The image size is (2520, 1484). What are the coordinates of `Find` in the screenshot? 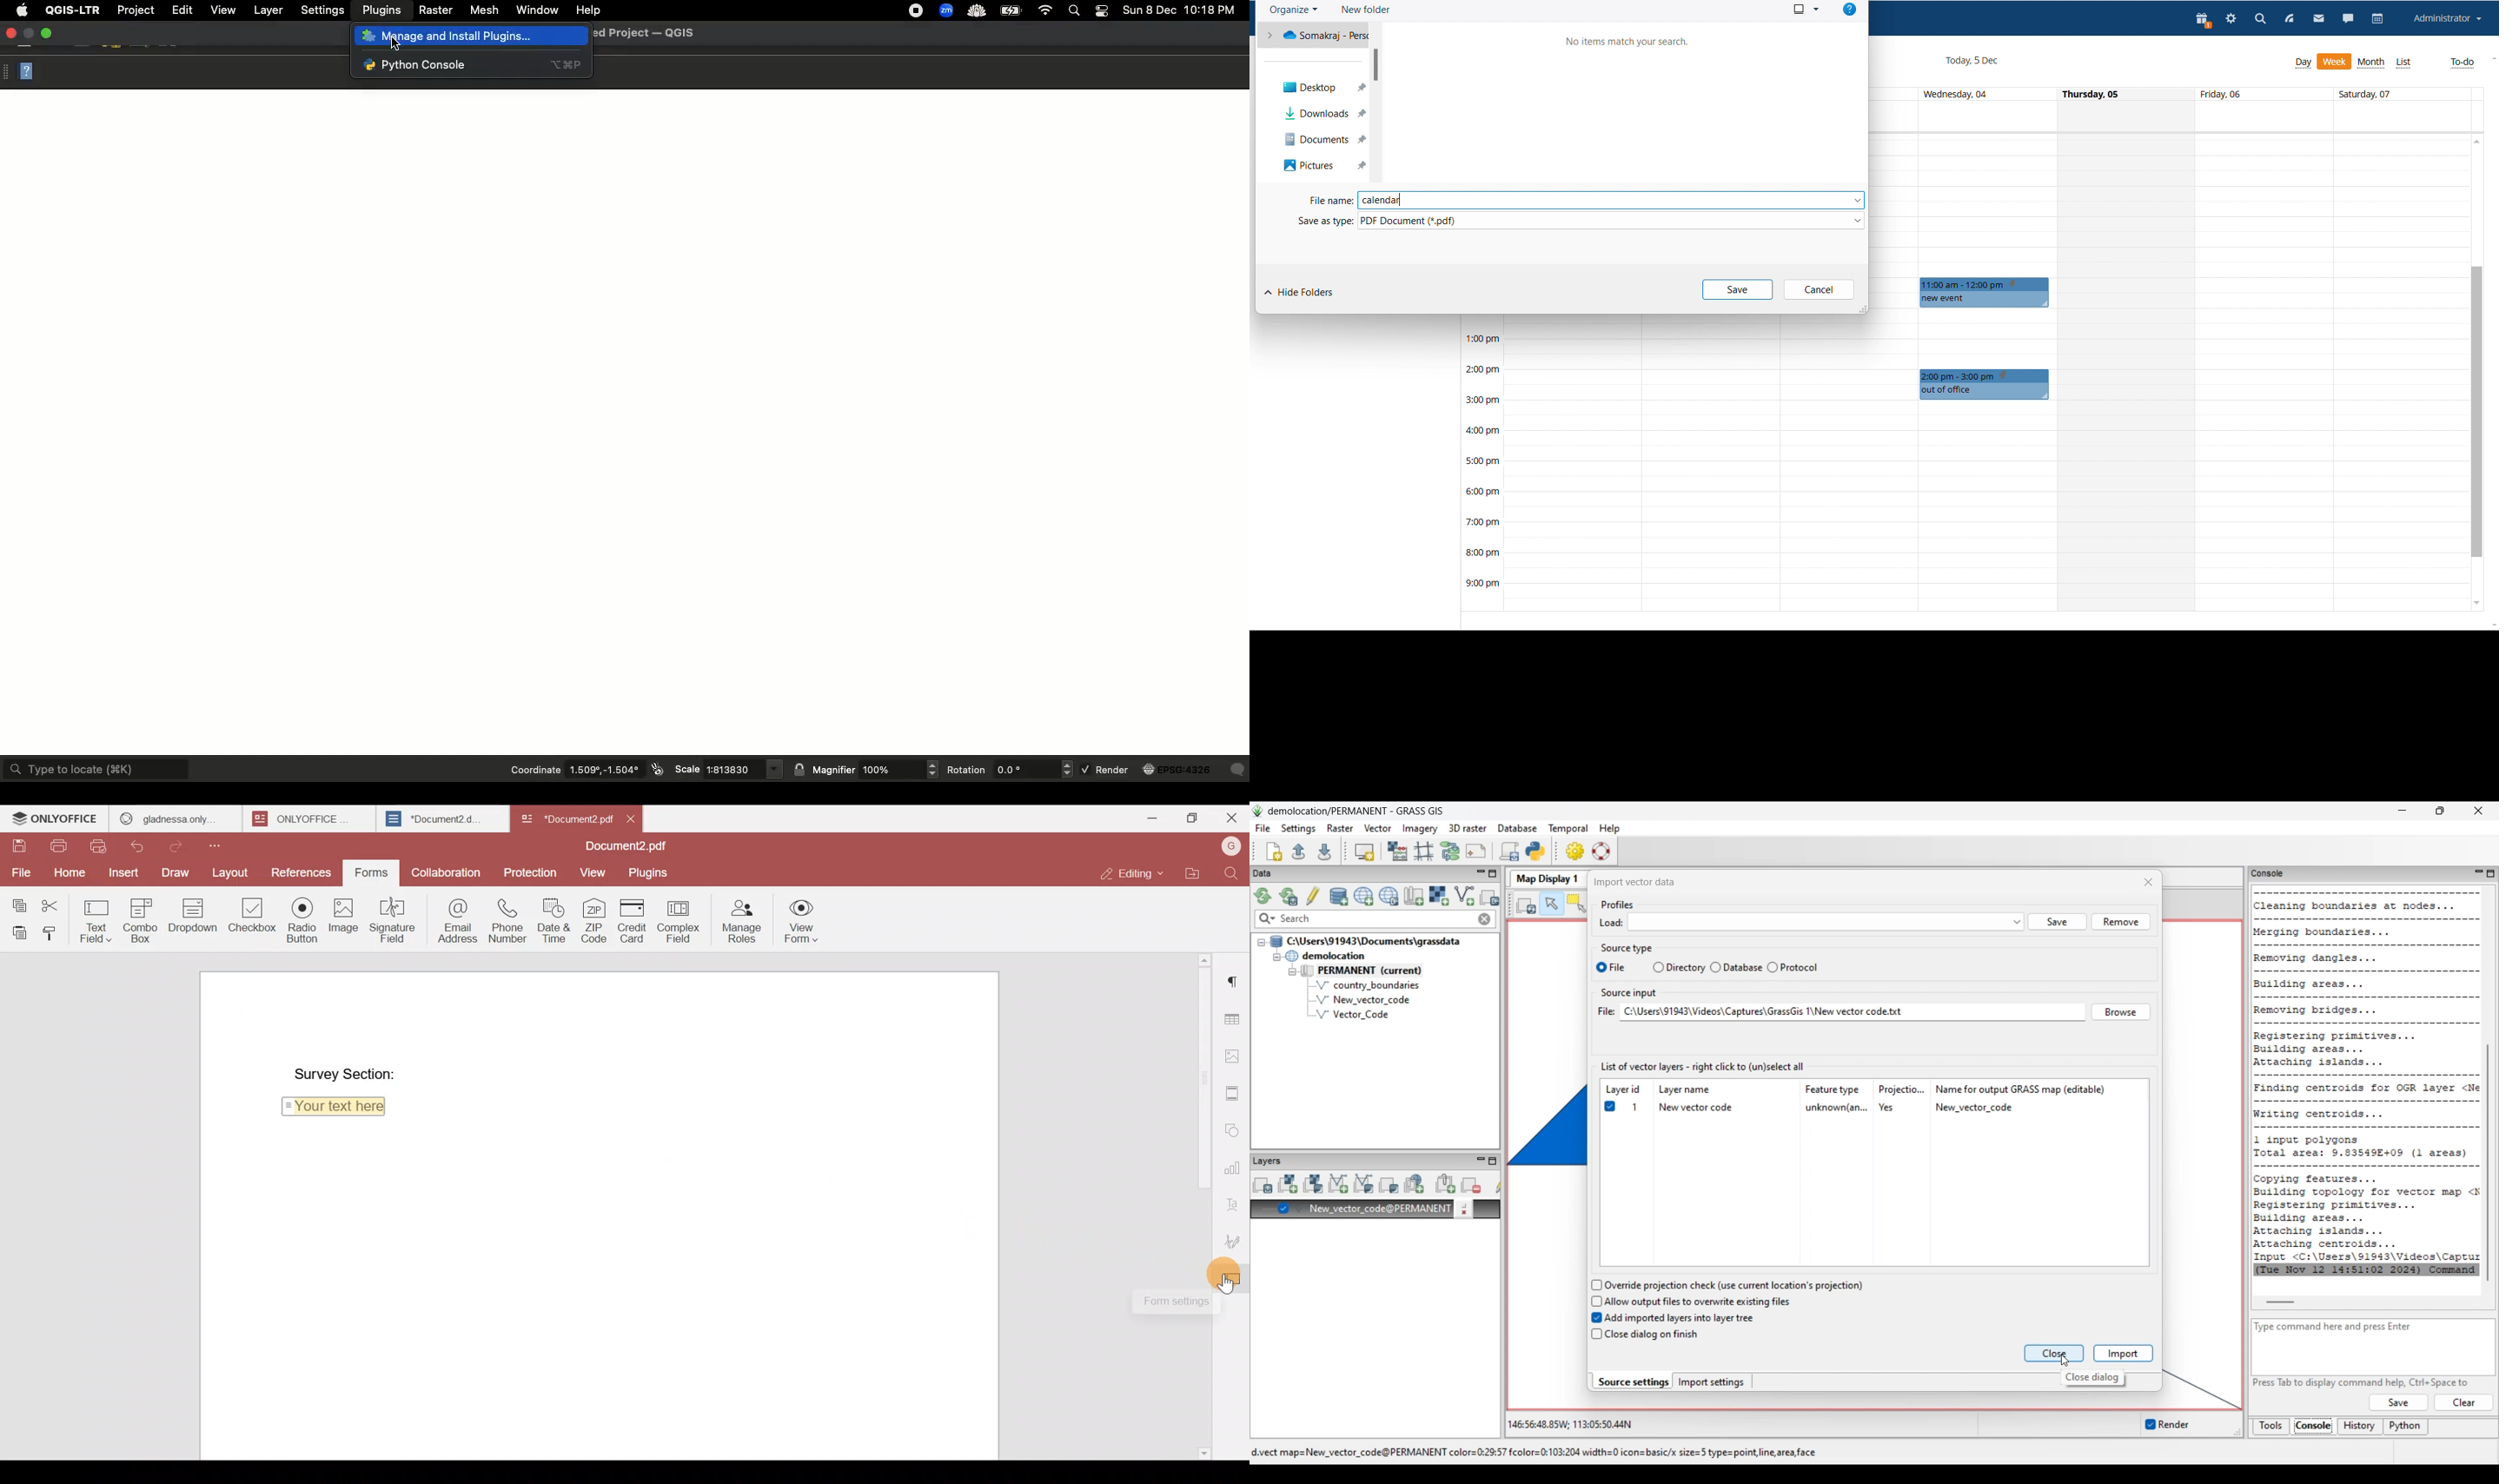 It's located at (1235, 874).